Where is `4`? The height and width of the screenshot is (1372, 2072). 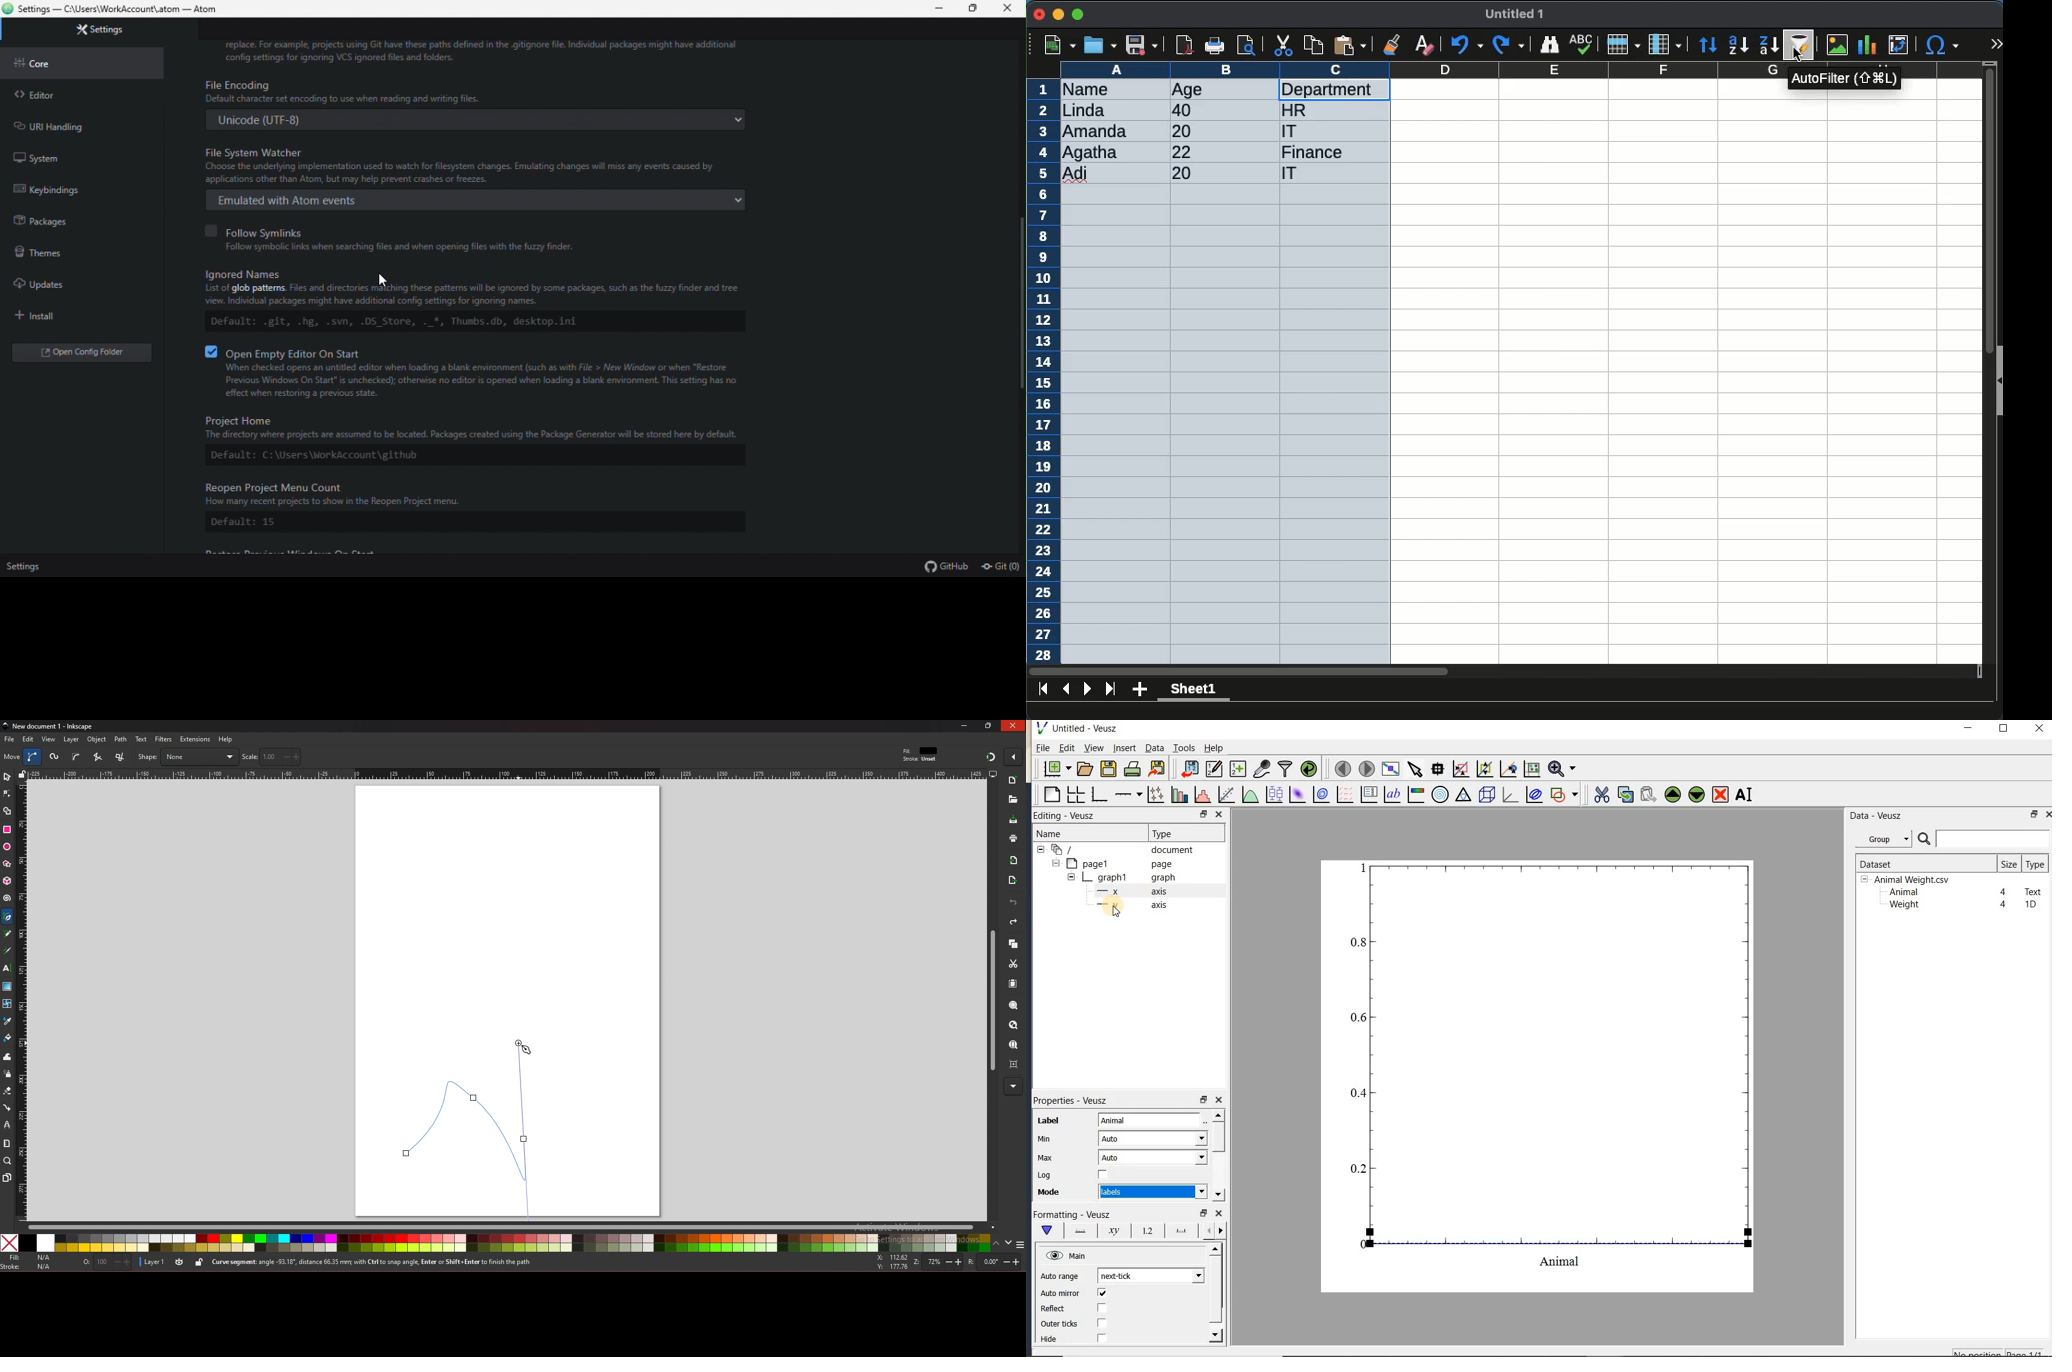 4 is located at coordinates (2004, 905).